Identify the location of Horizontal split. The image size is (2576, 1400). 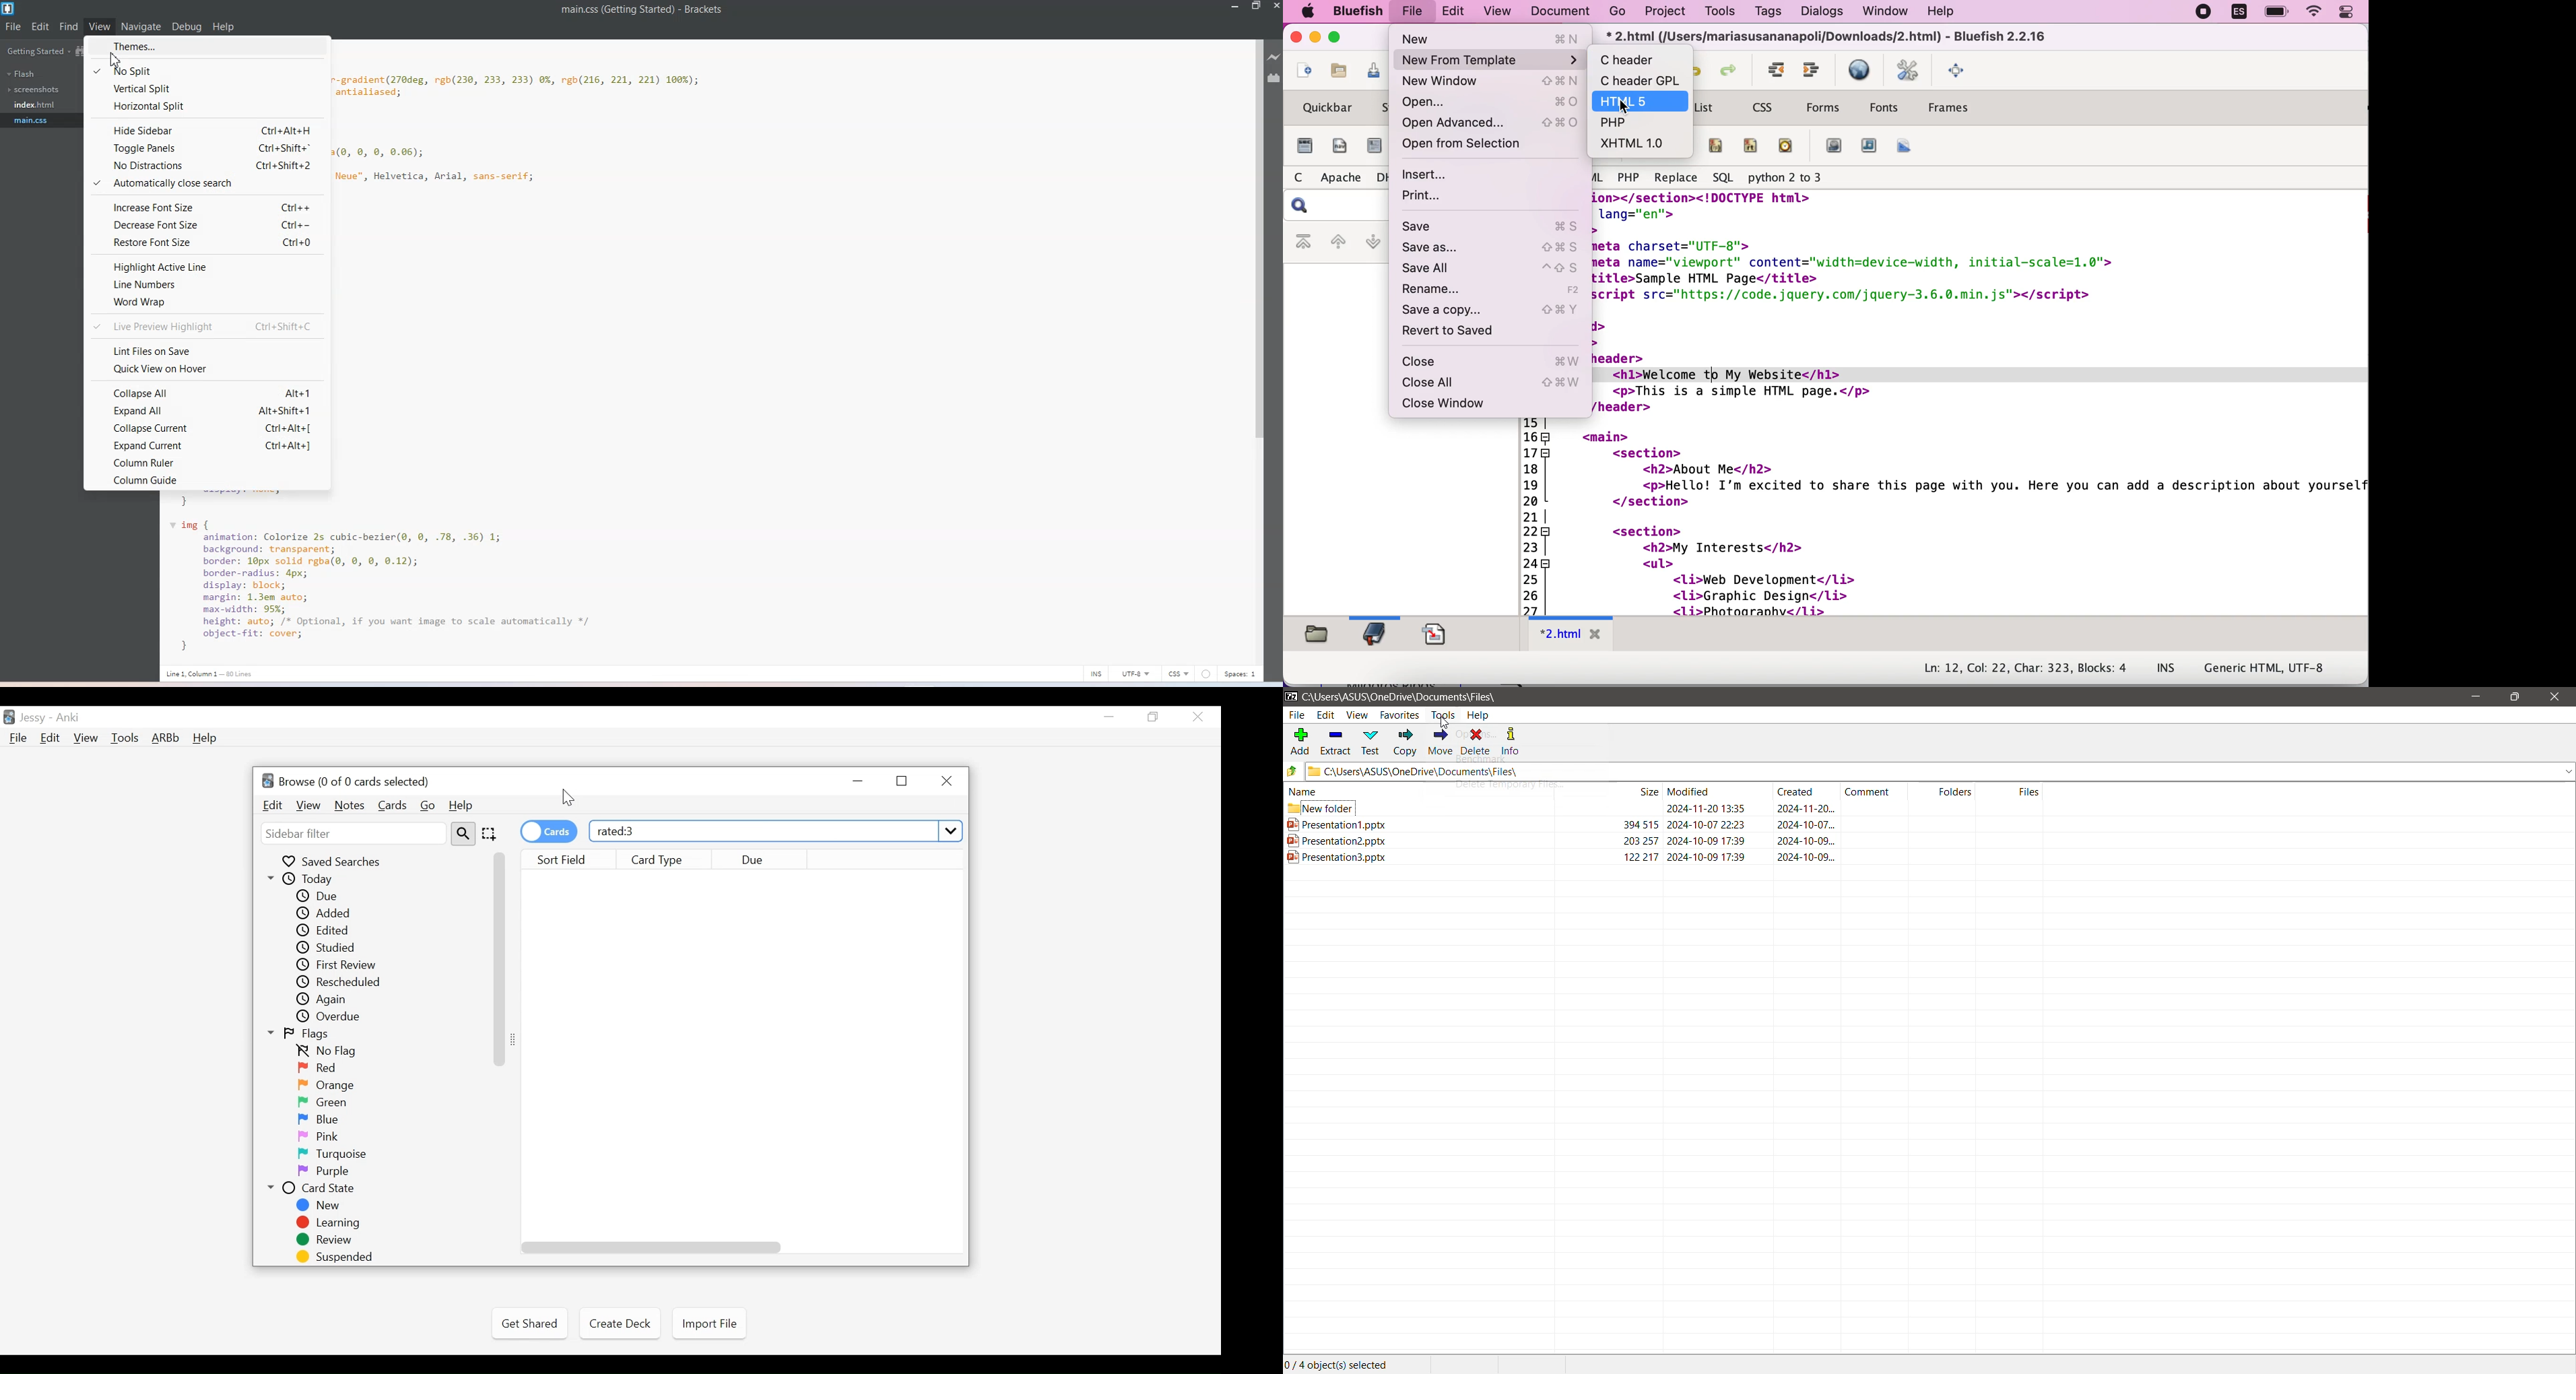
(208, 107).